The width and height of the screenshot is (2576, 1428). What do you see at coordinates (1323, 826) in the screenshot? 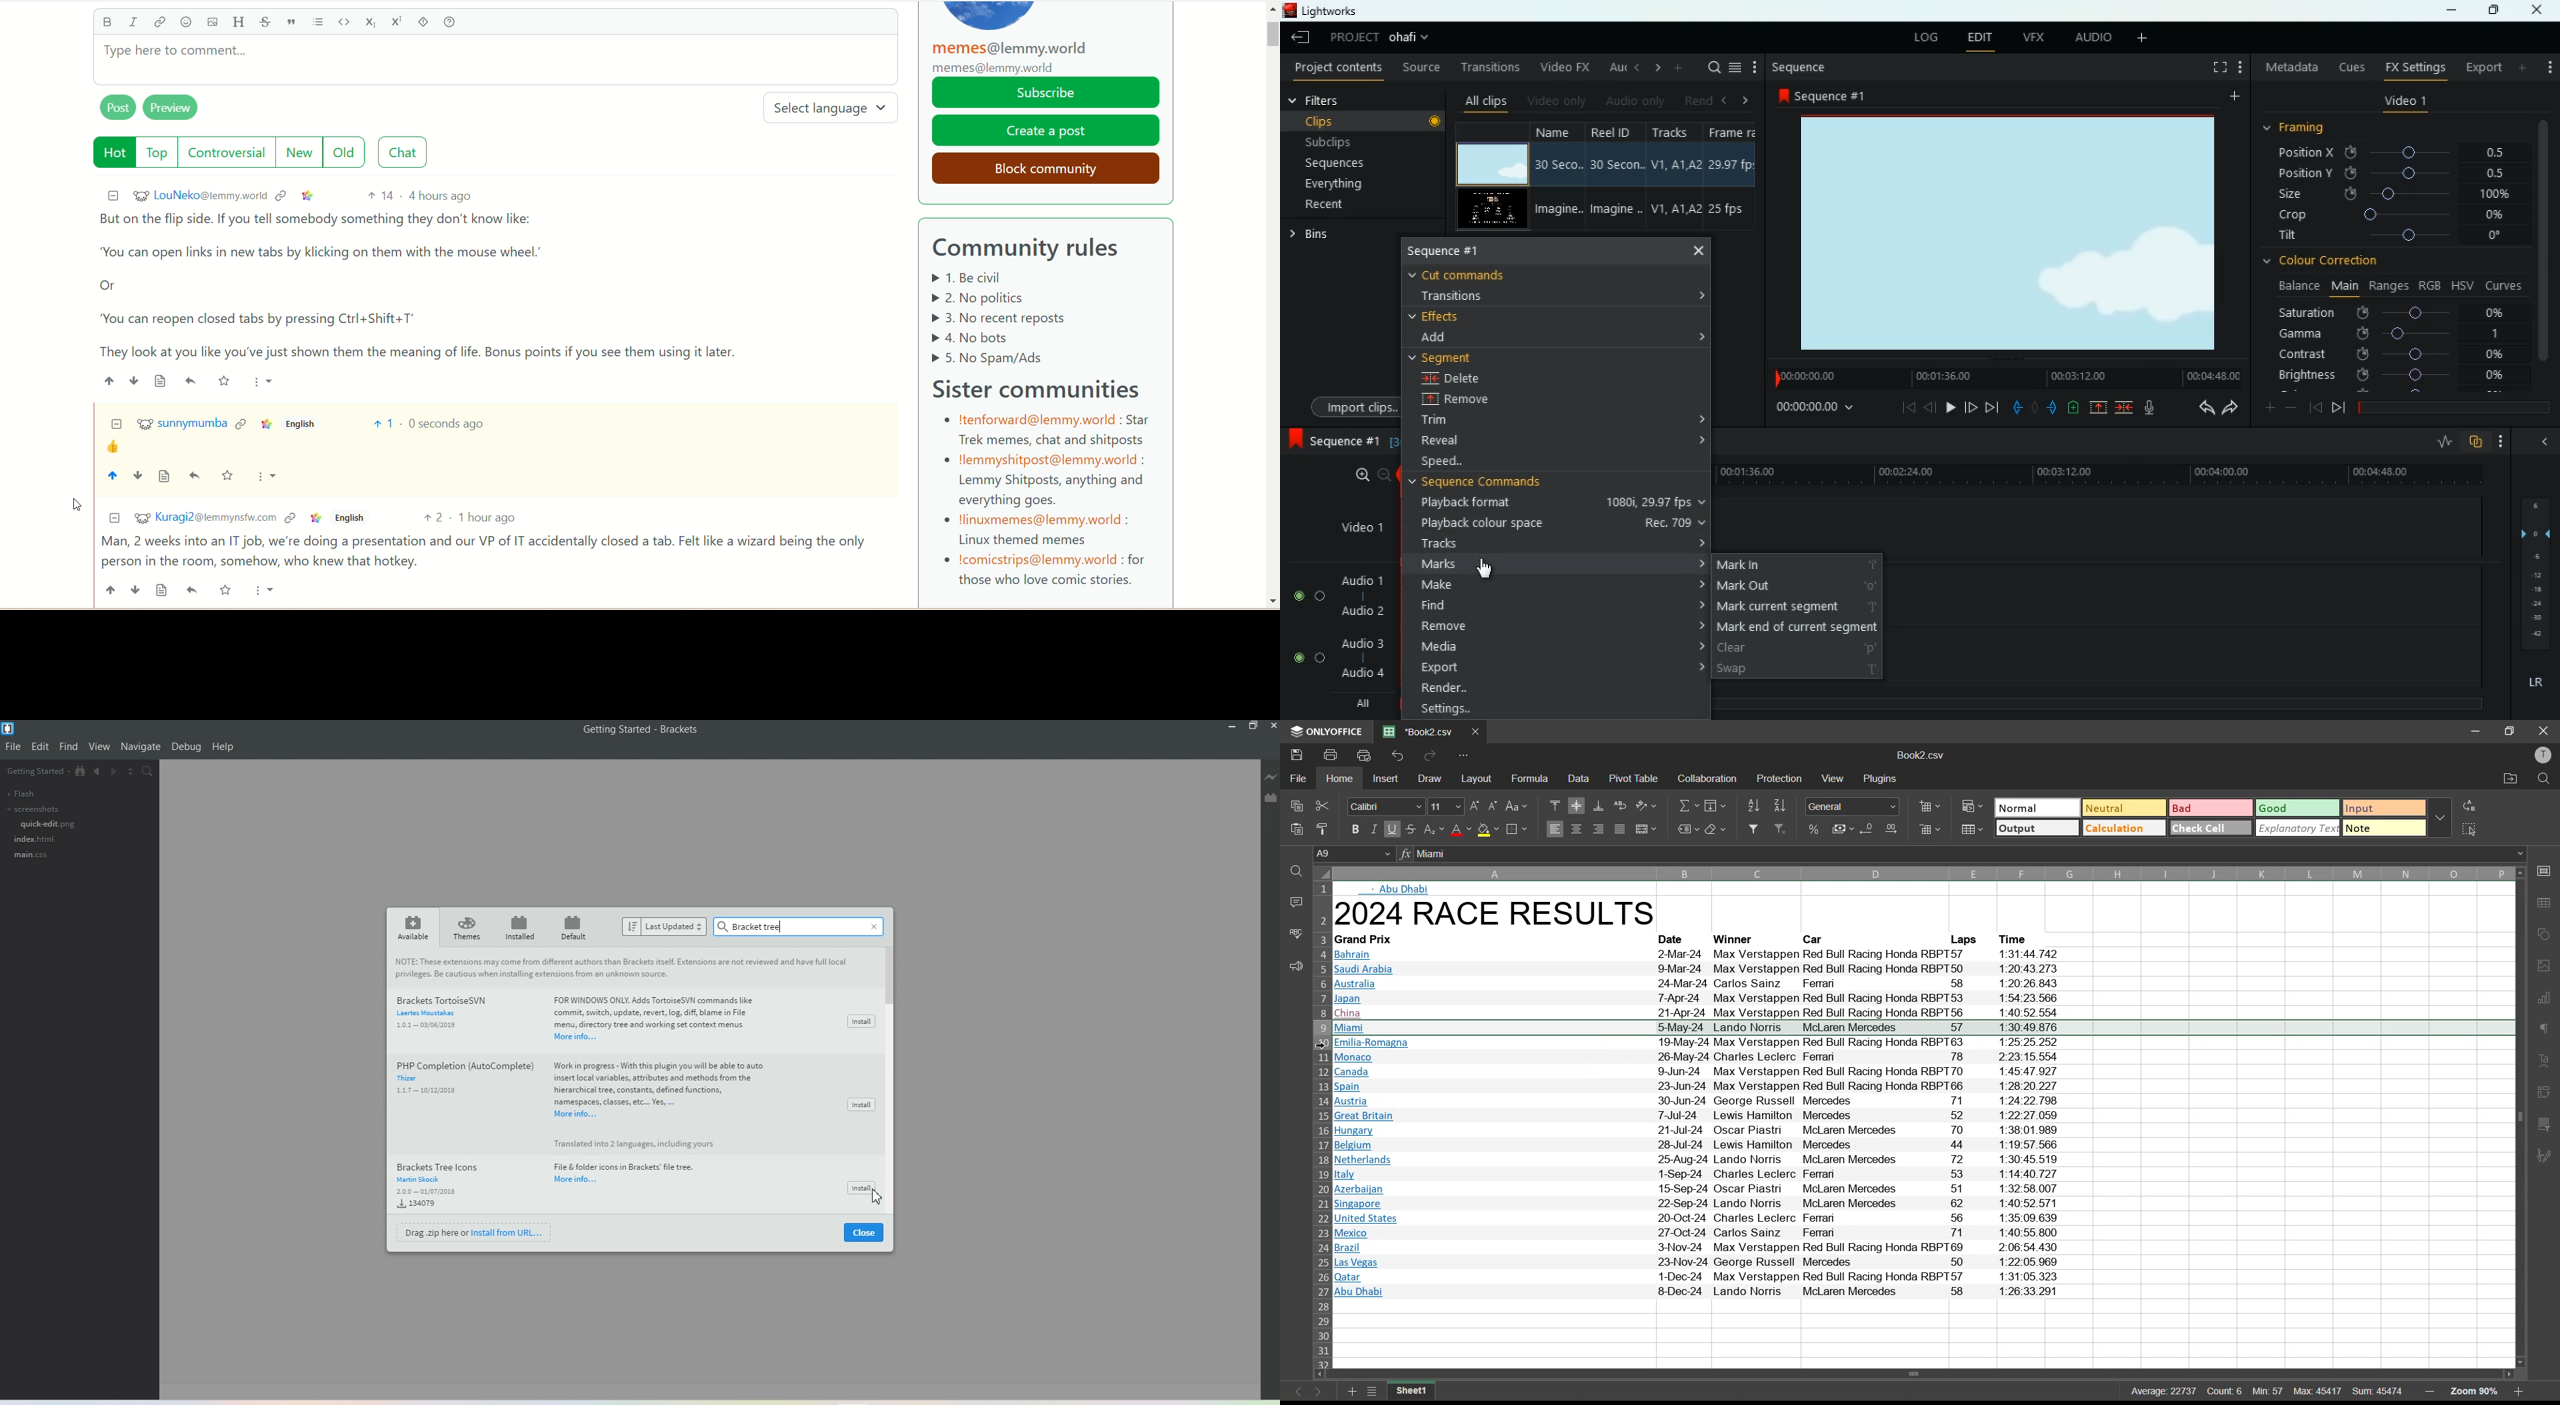
I see `copy style` at bounding box center [1323, 826].